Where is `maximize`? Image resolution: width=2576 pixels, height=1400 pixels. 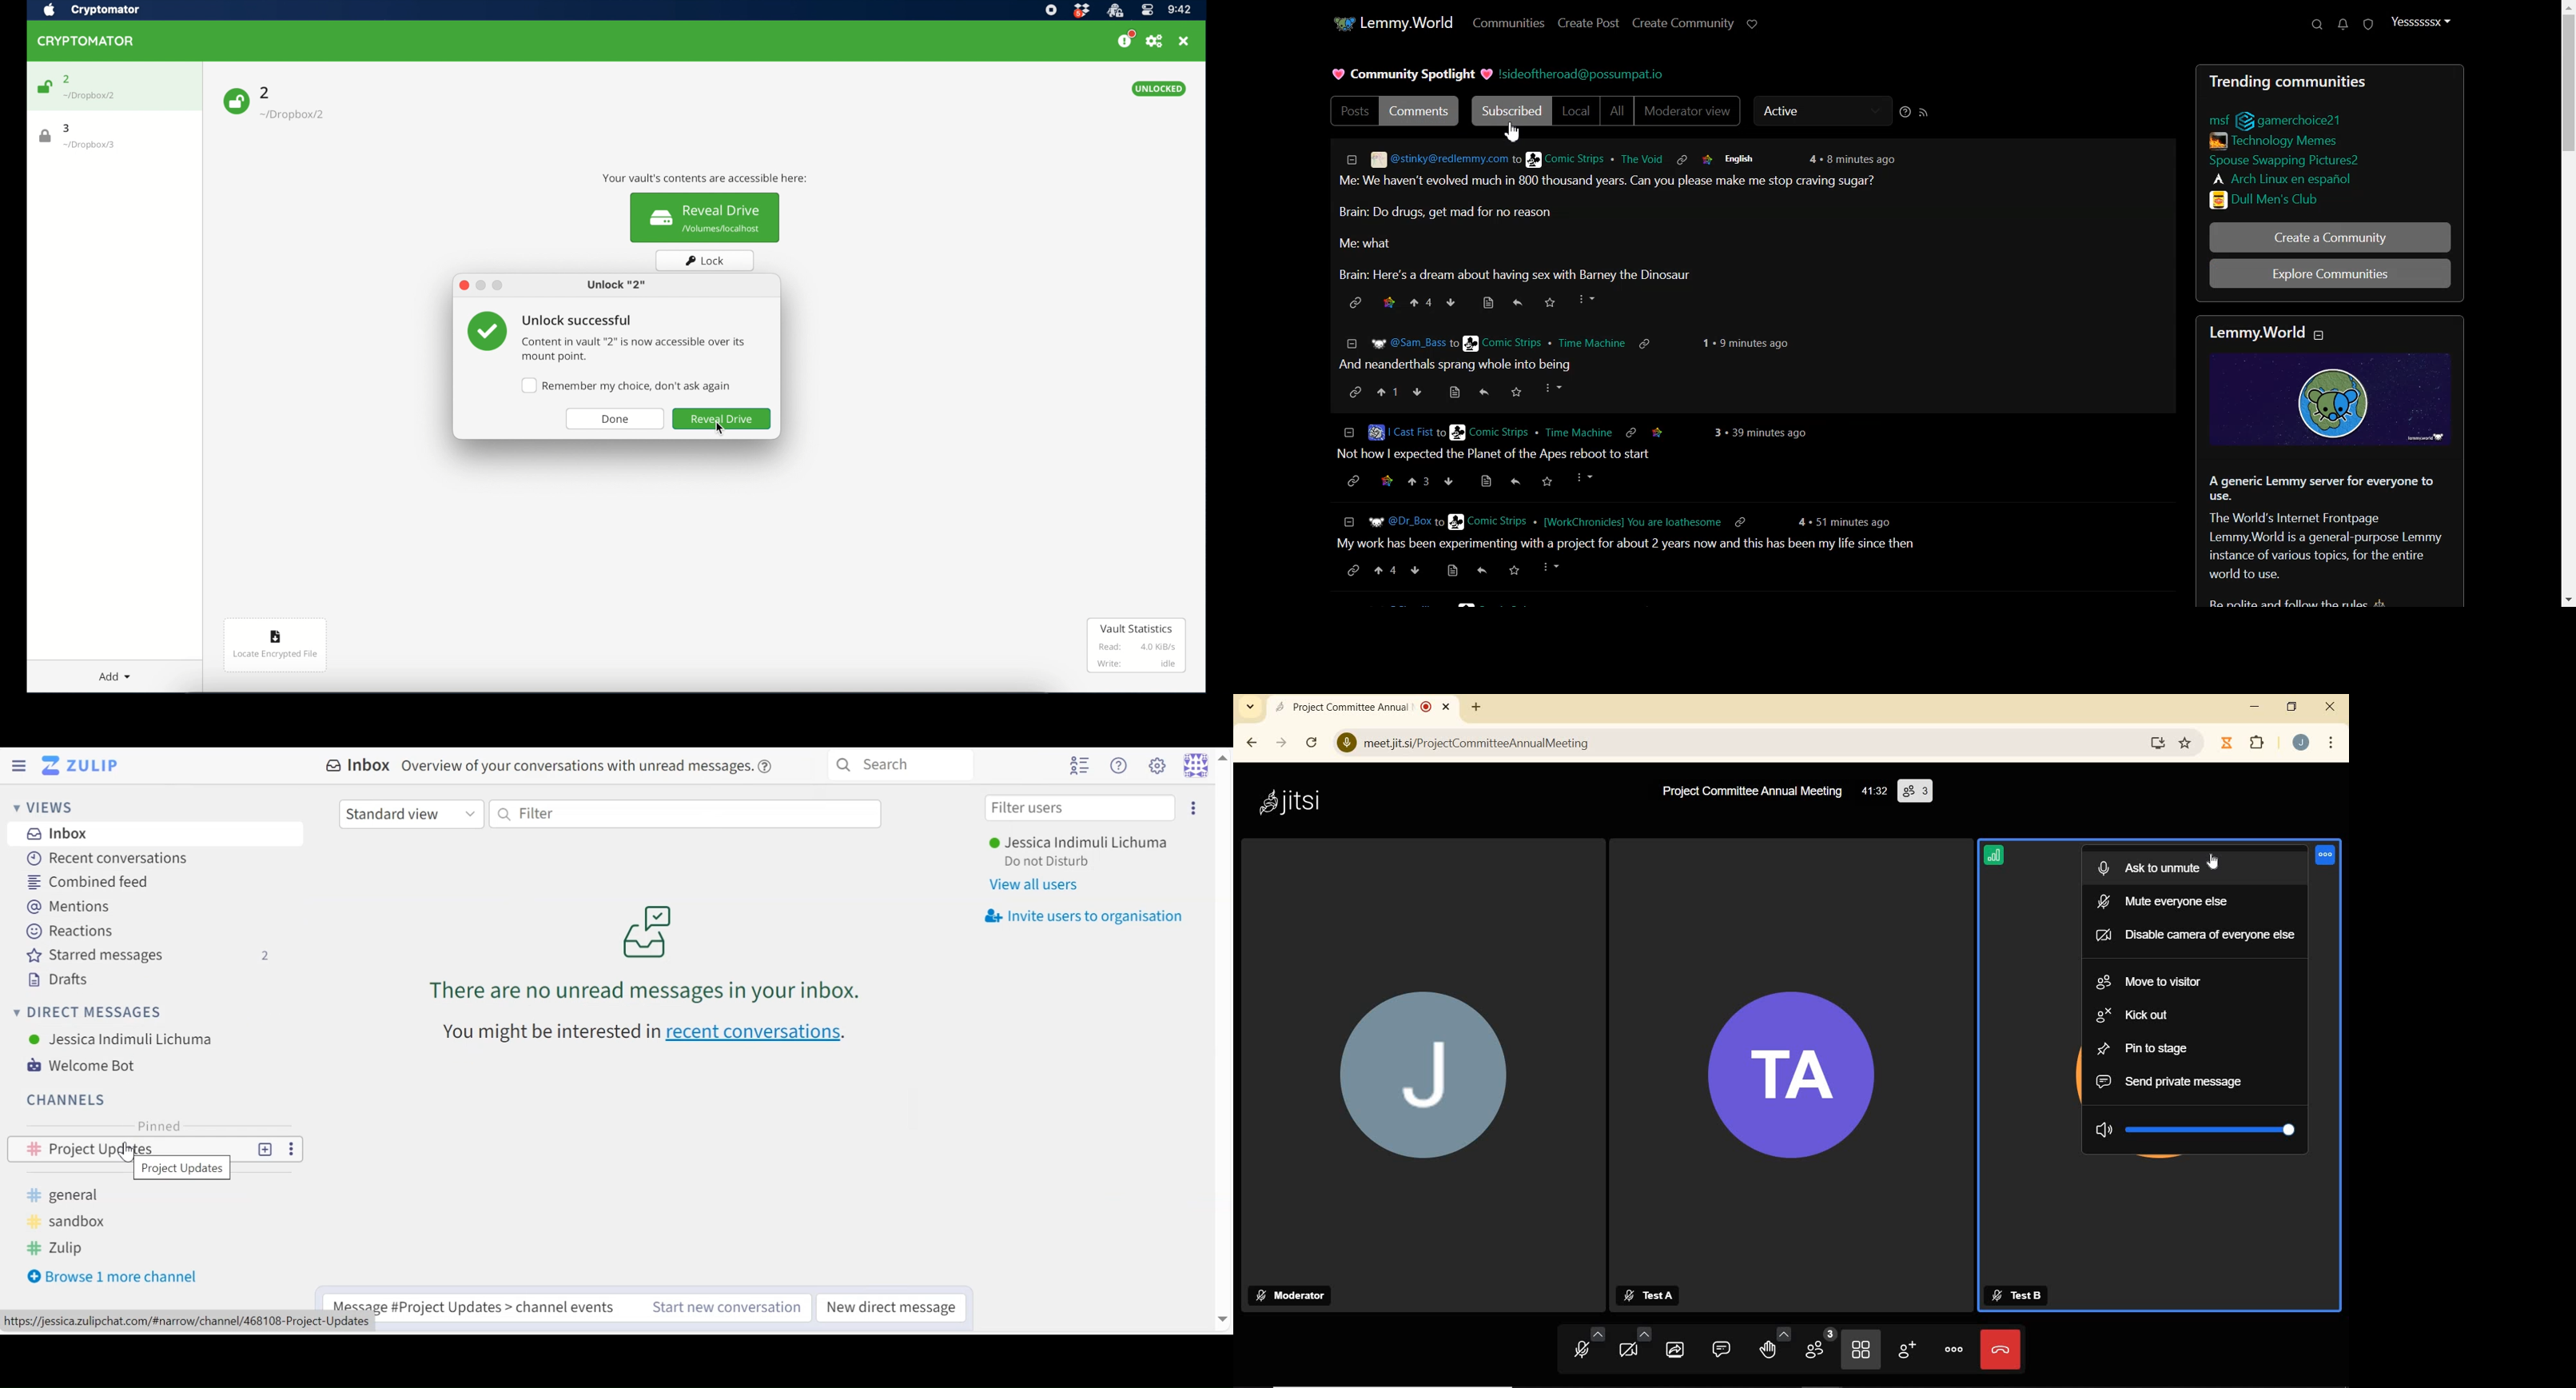 maximize is located at coordinates (498, 285).